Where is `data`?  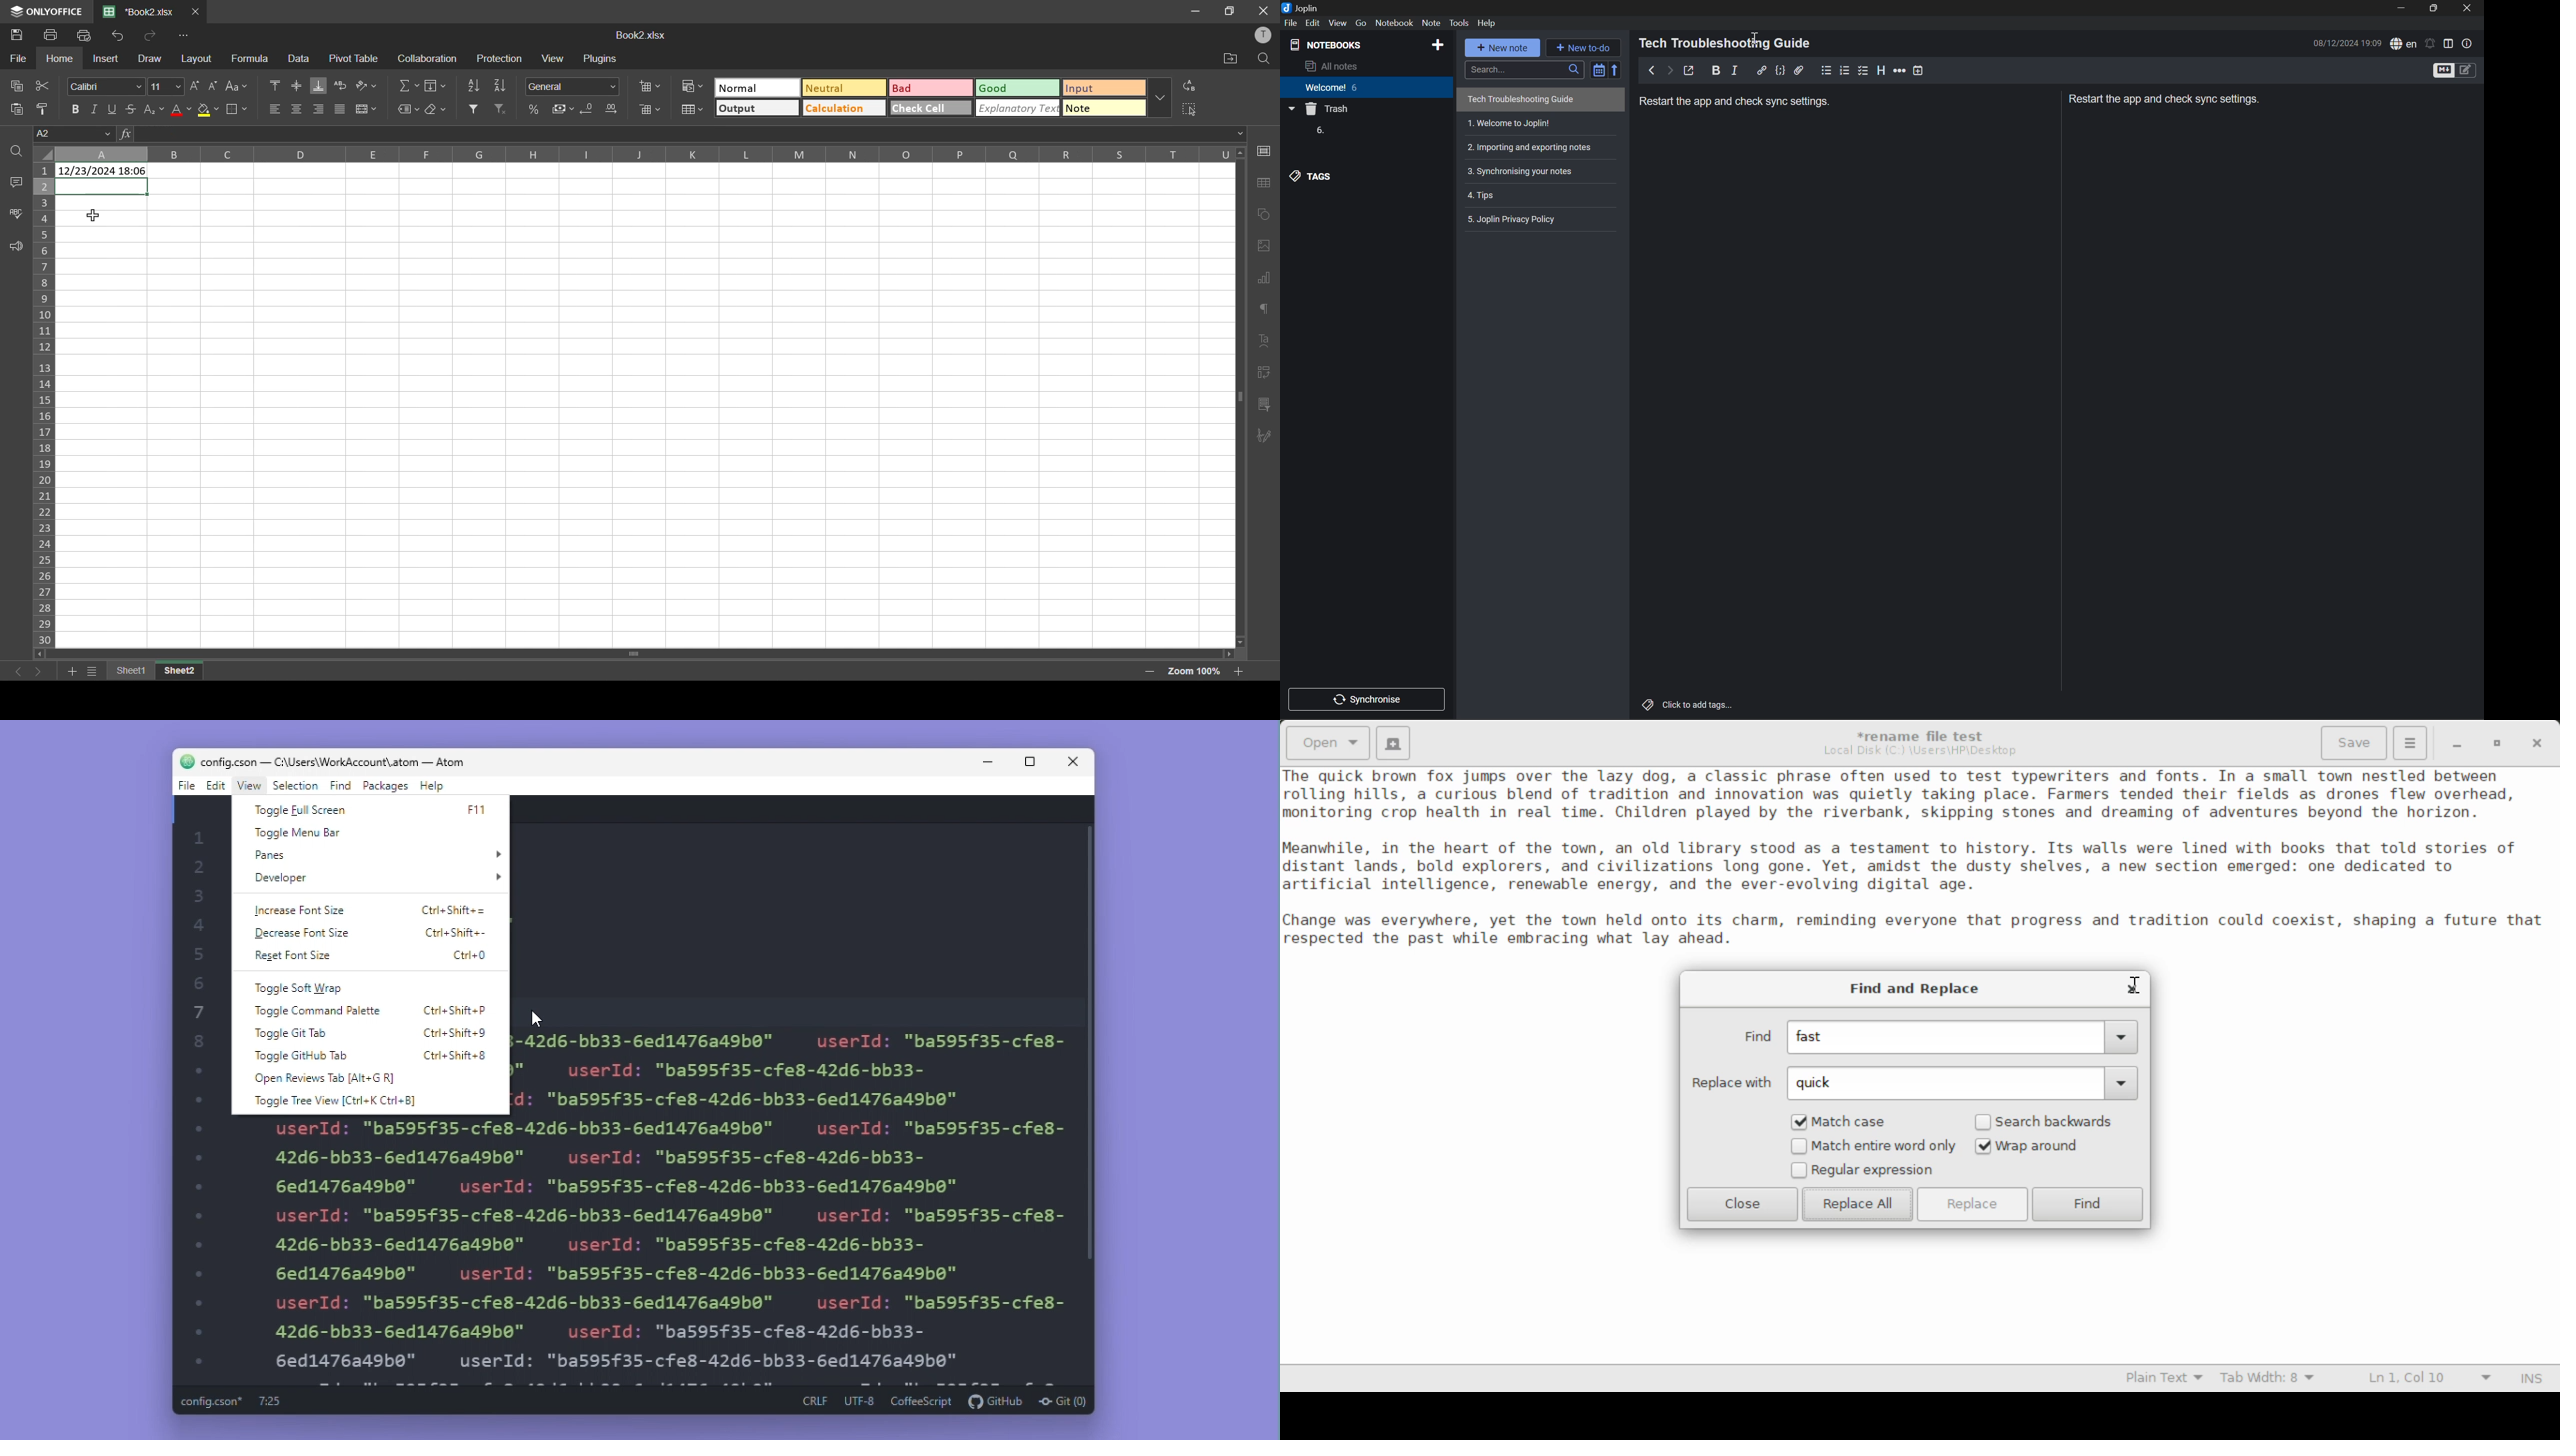 data is located at coordinates (298, 60).